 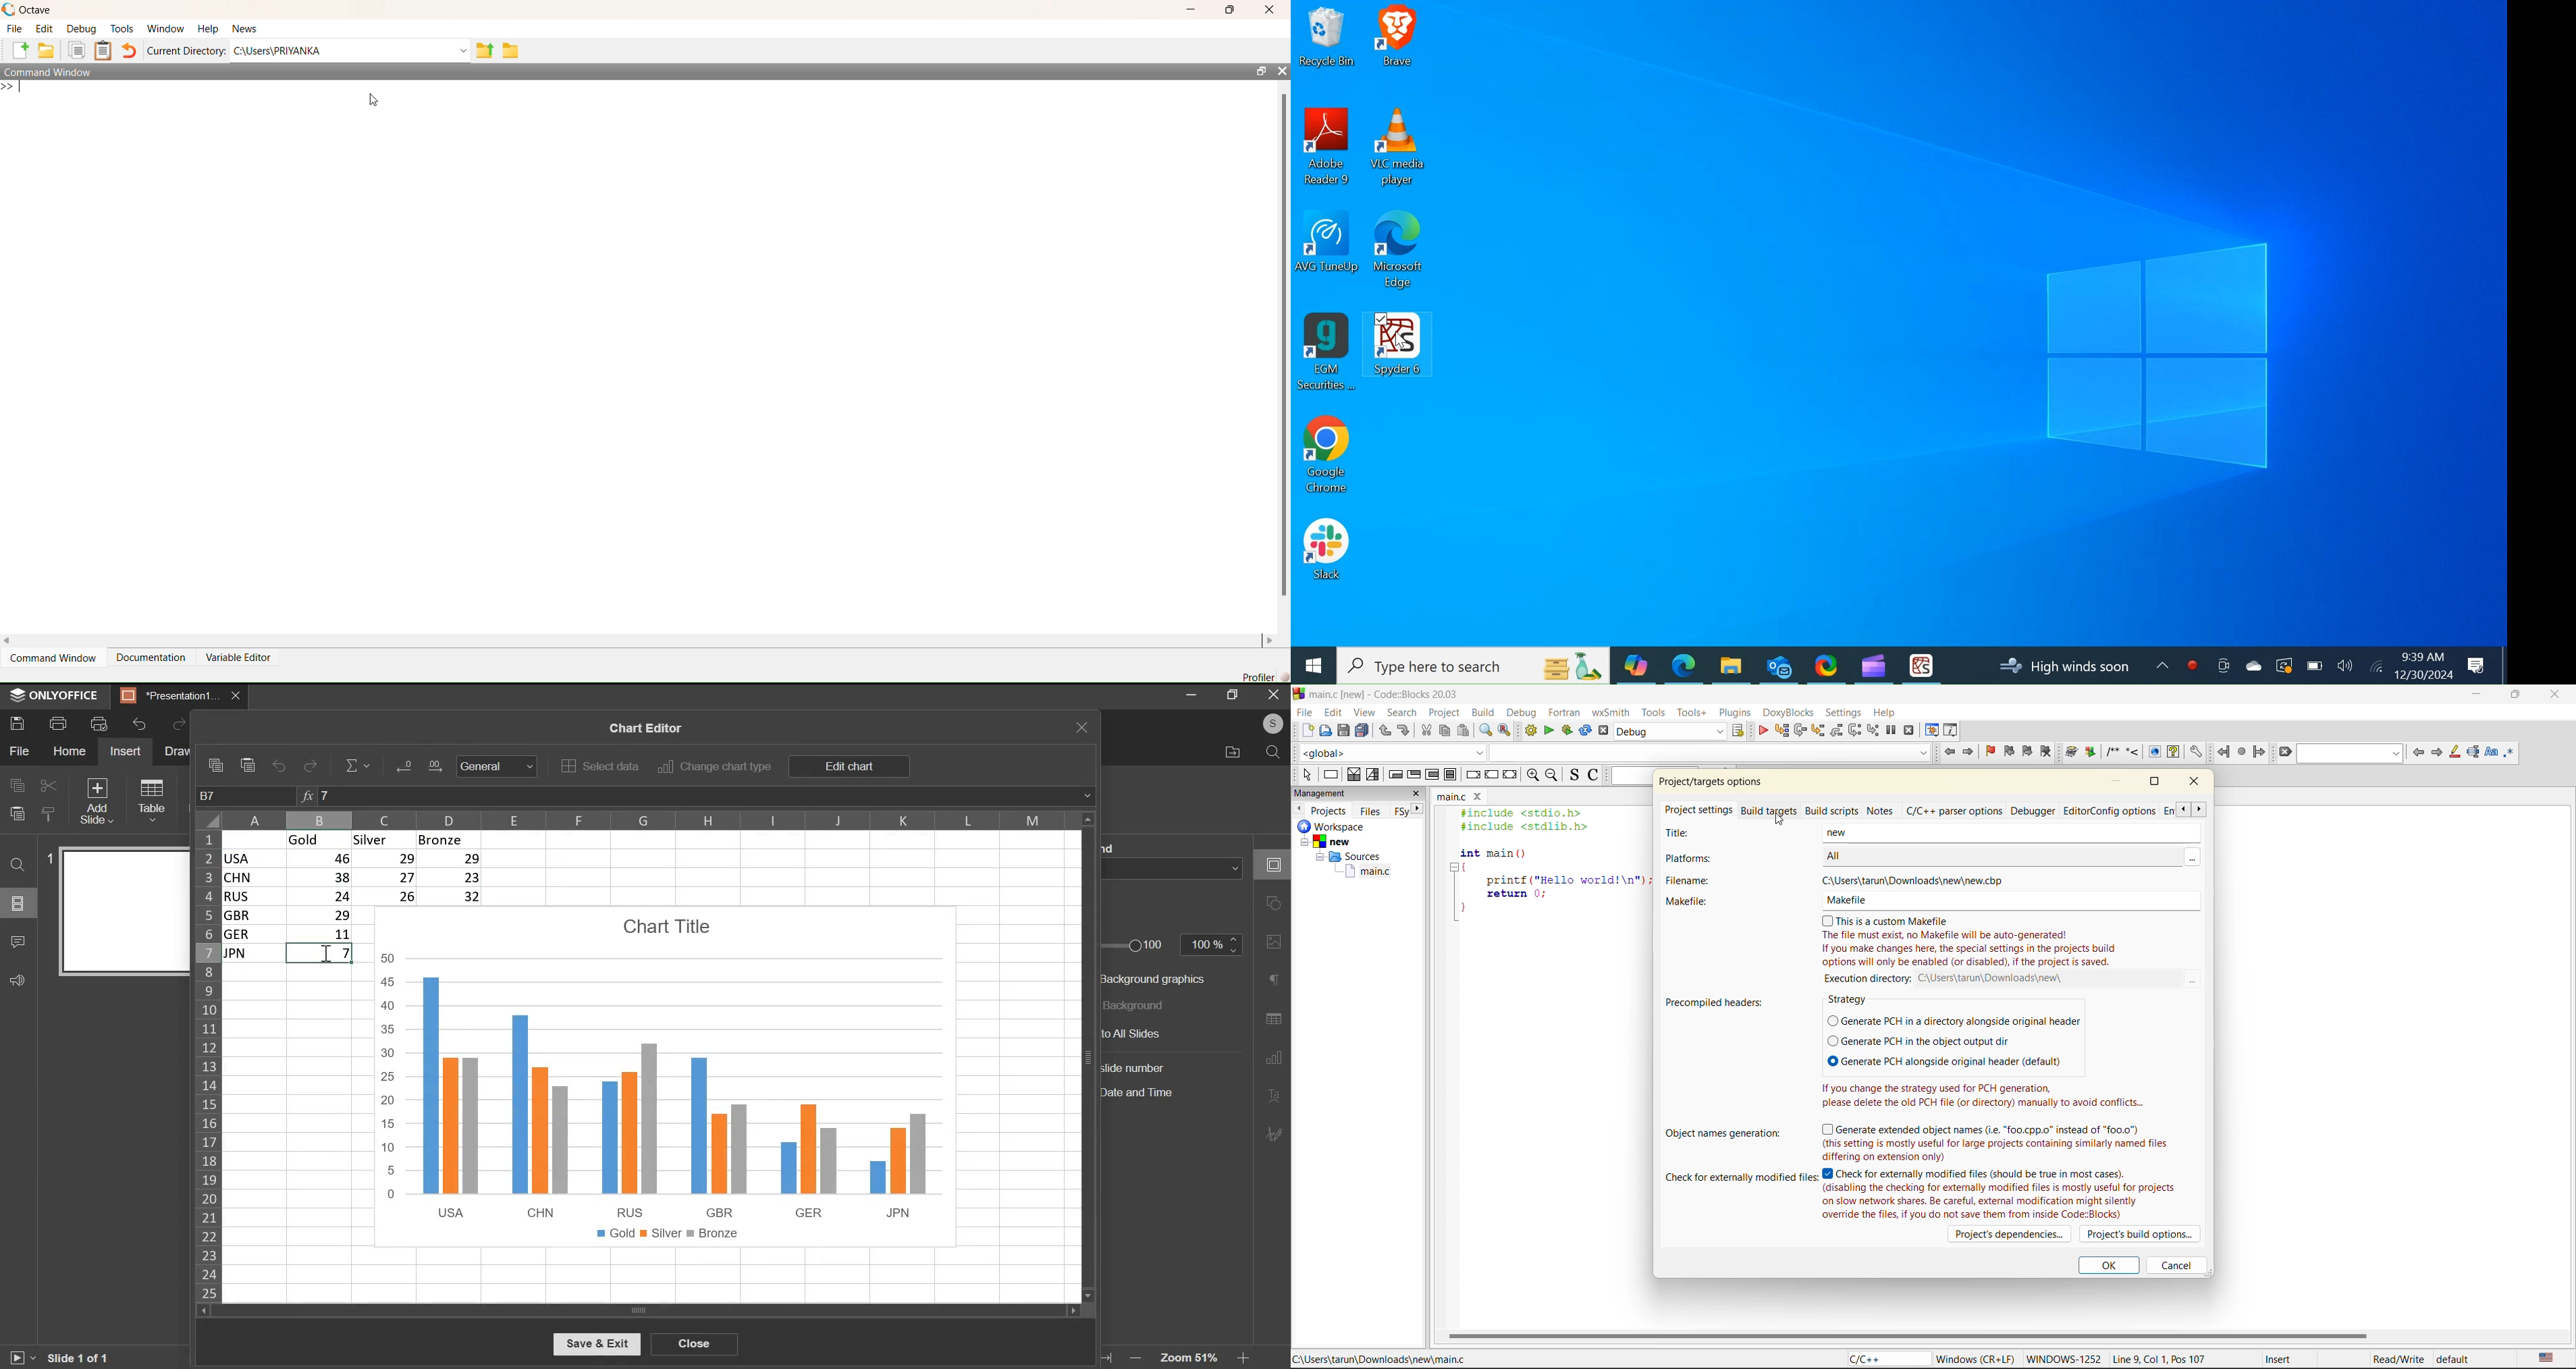 I want to click on cut, so click(x=1427, y=730).